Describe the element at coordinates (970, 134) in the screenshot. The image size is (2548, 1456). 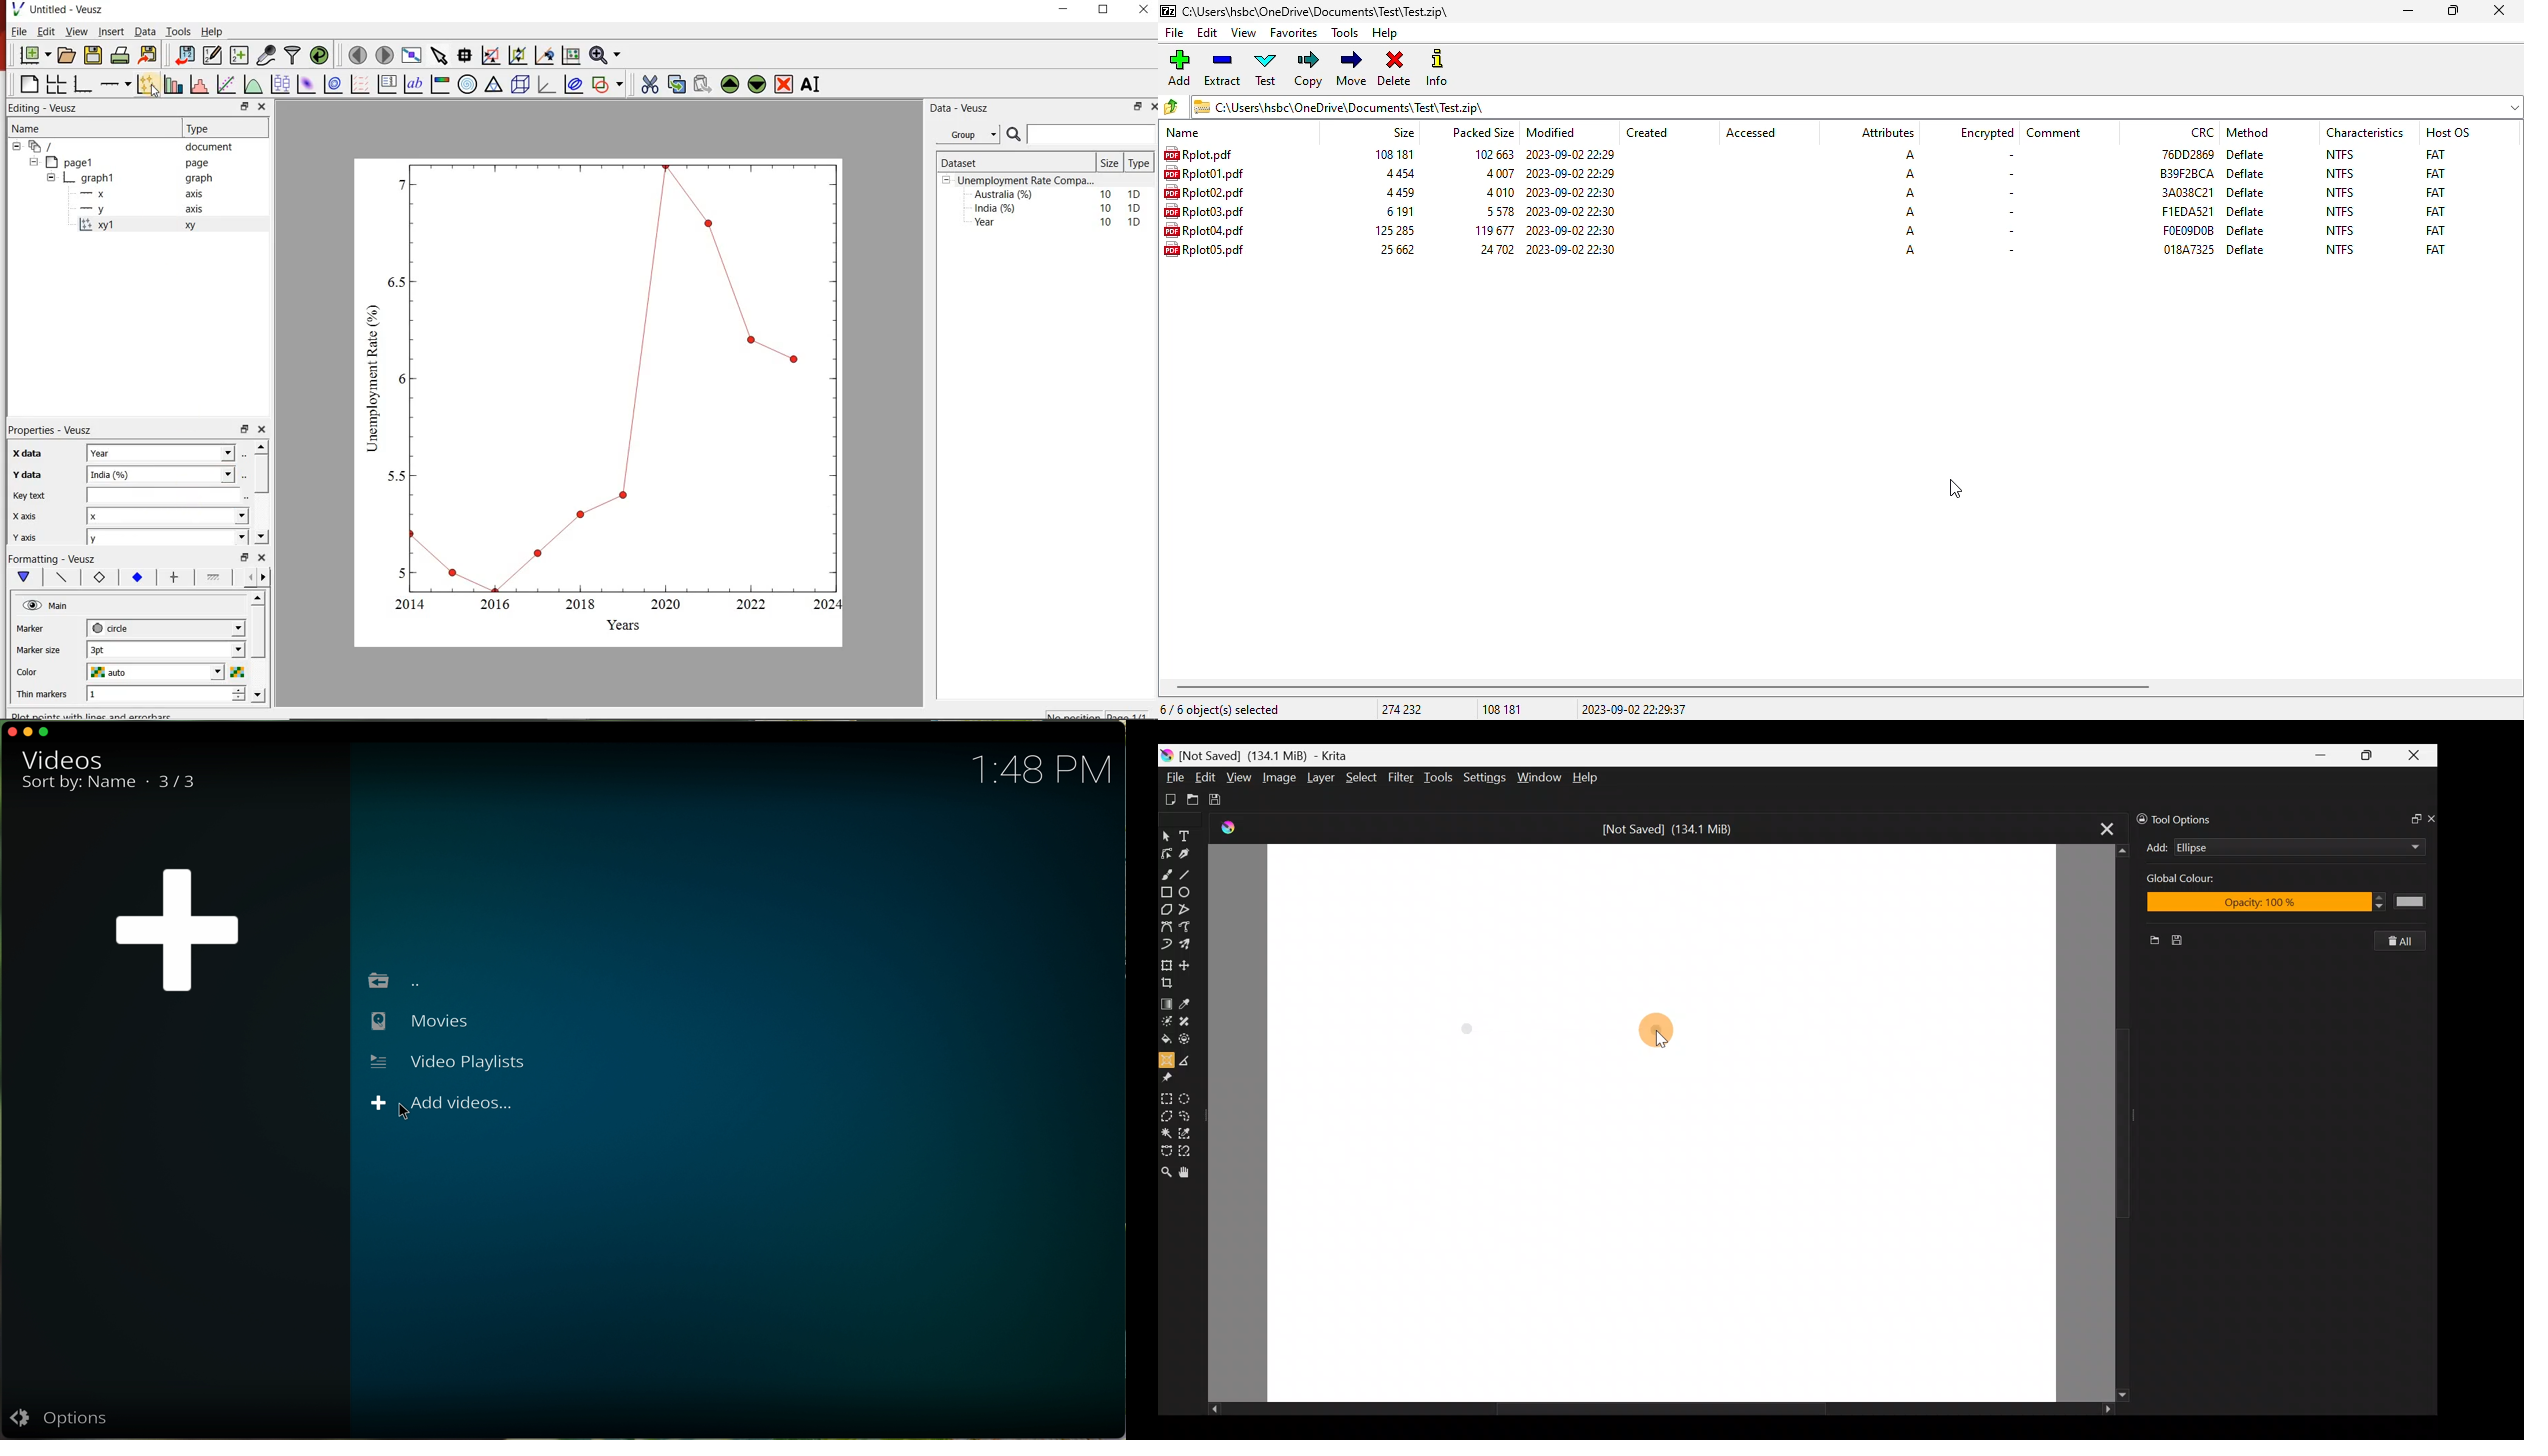
I see `Group` at that location.